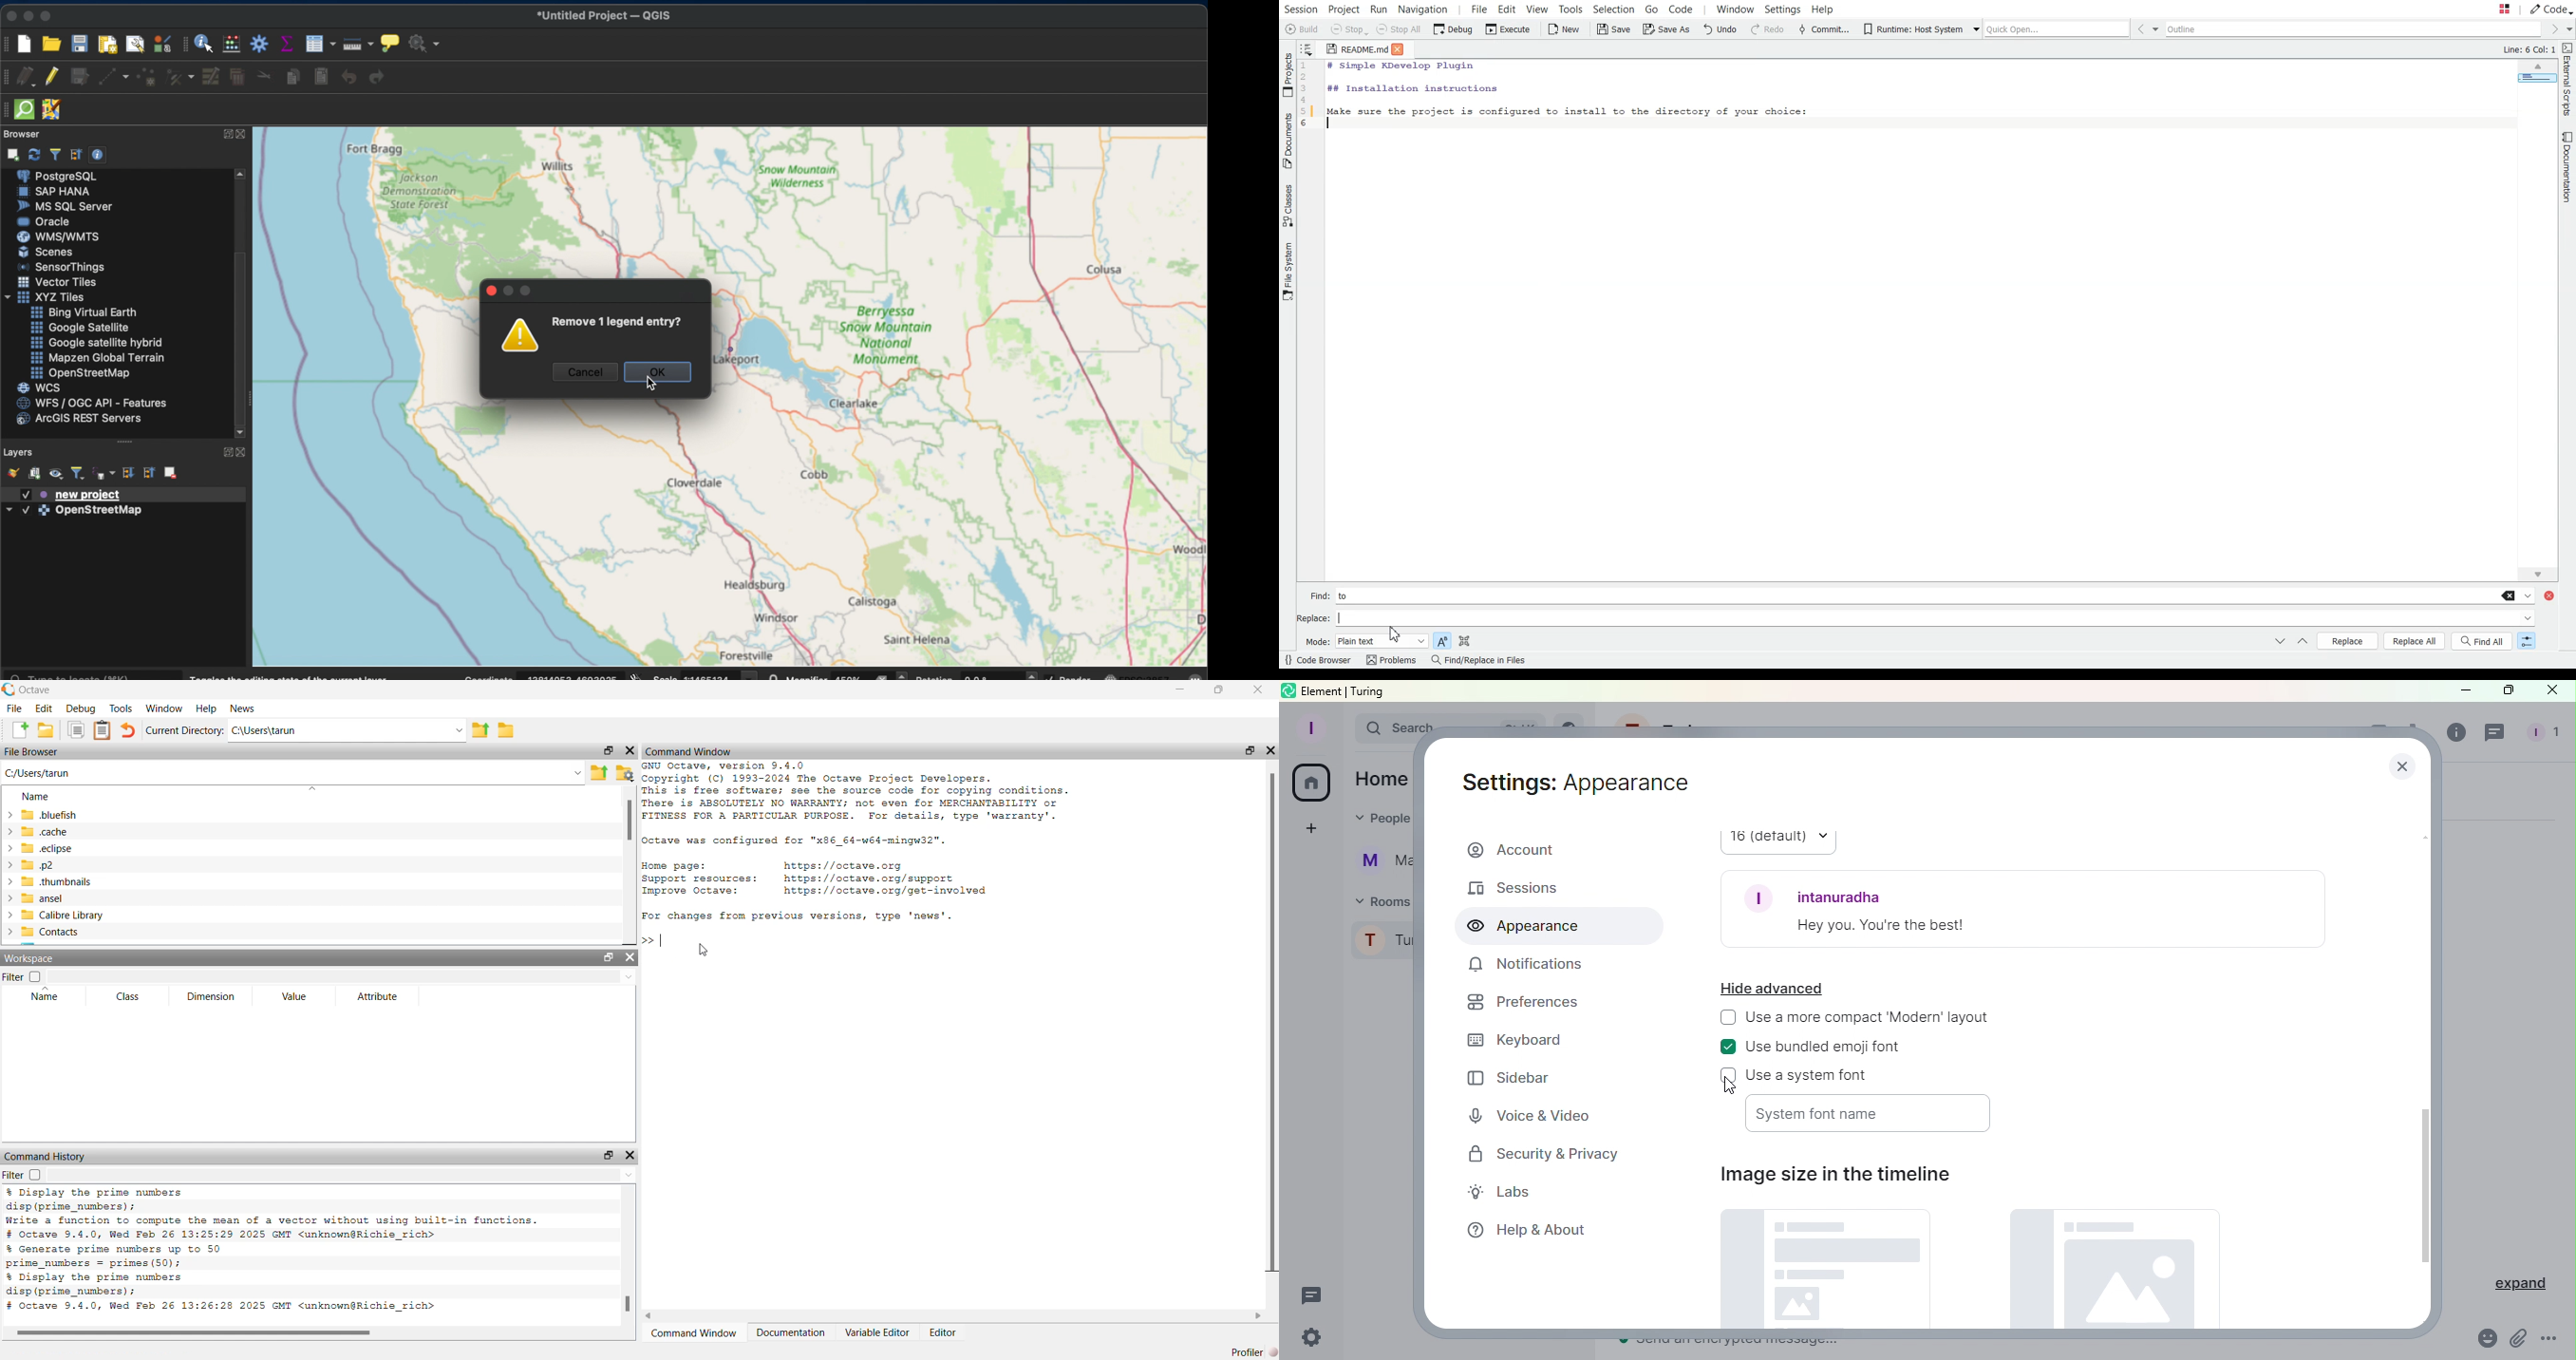 This screenshot has width=2576, height=1372. I want to click on Keyboard, so click(1532, 1041).